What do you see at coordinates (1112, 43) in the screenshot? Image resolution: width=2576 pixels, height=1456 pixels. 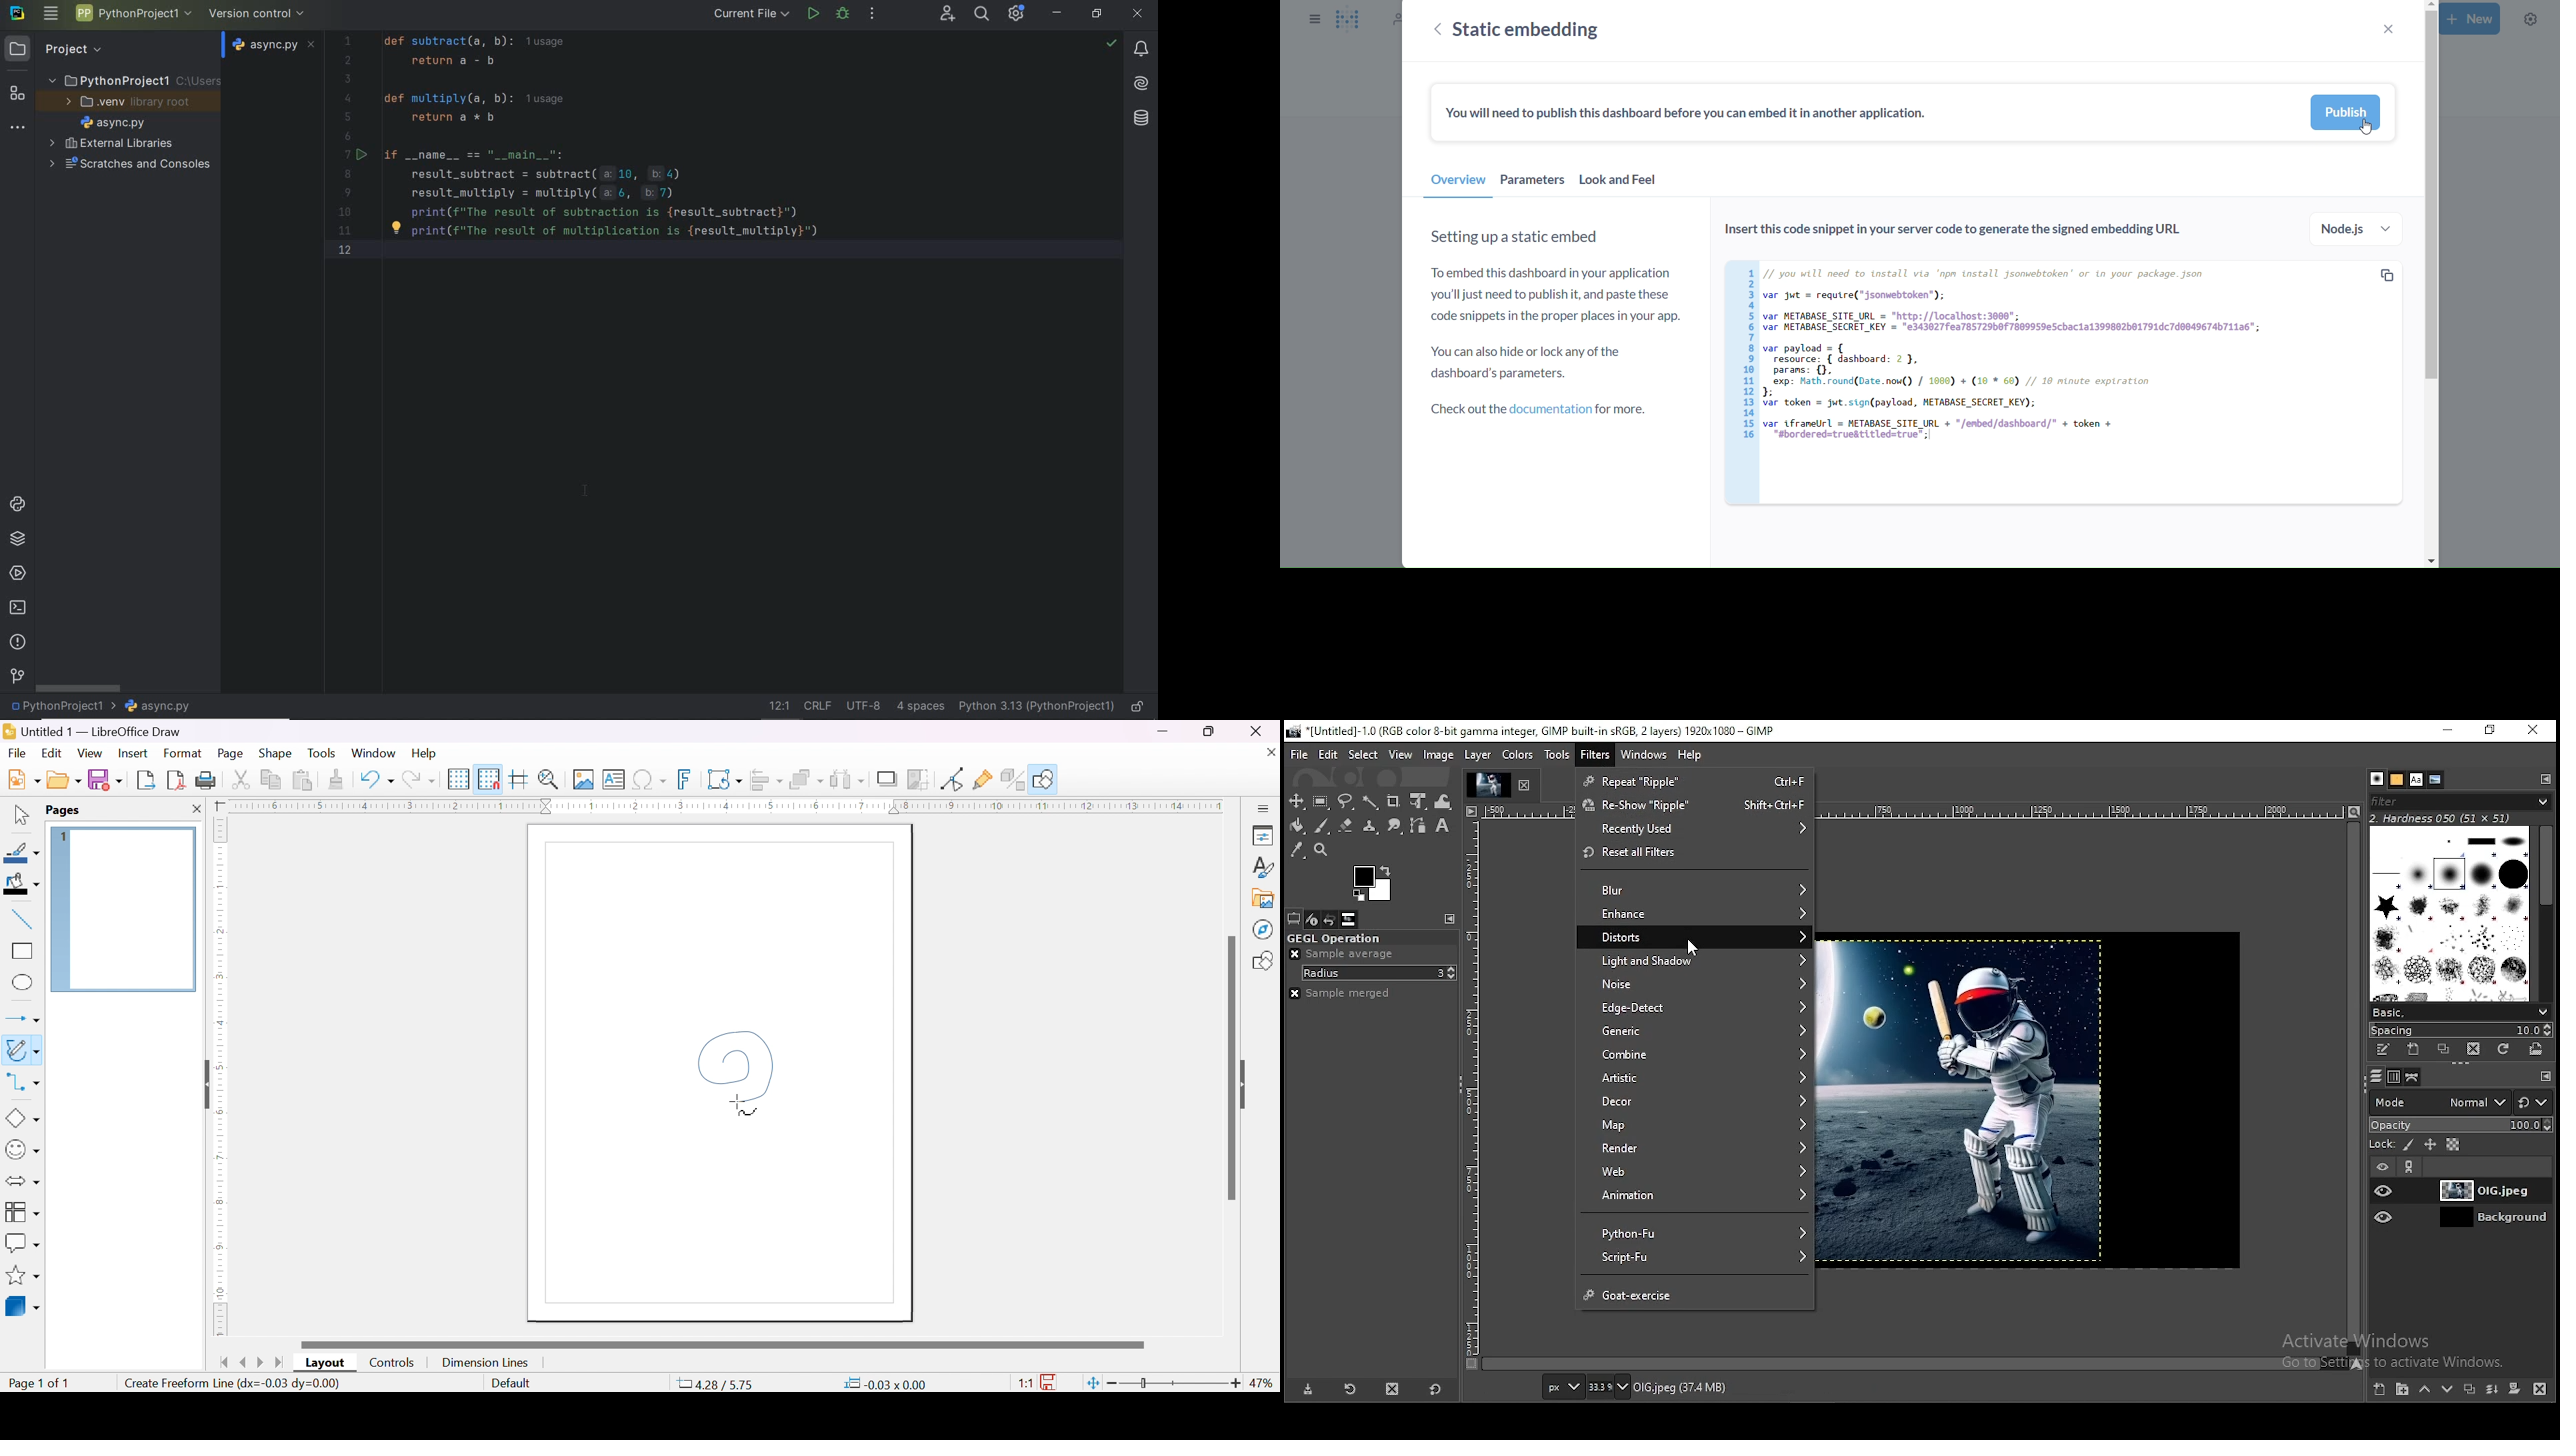 I see `no problems` at bounding box center [1112, 43].